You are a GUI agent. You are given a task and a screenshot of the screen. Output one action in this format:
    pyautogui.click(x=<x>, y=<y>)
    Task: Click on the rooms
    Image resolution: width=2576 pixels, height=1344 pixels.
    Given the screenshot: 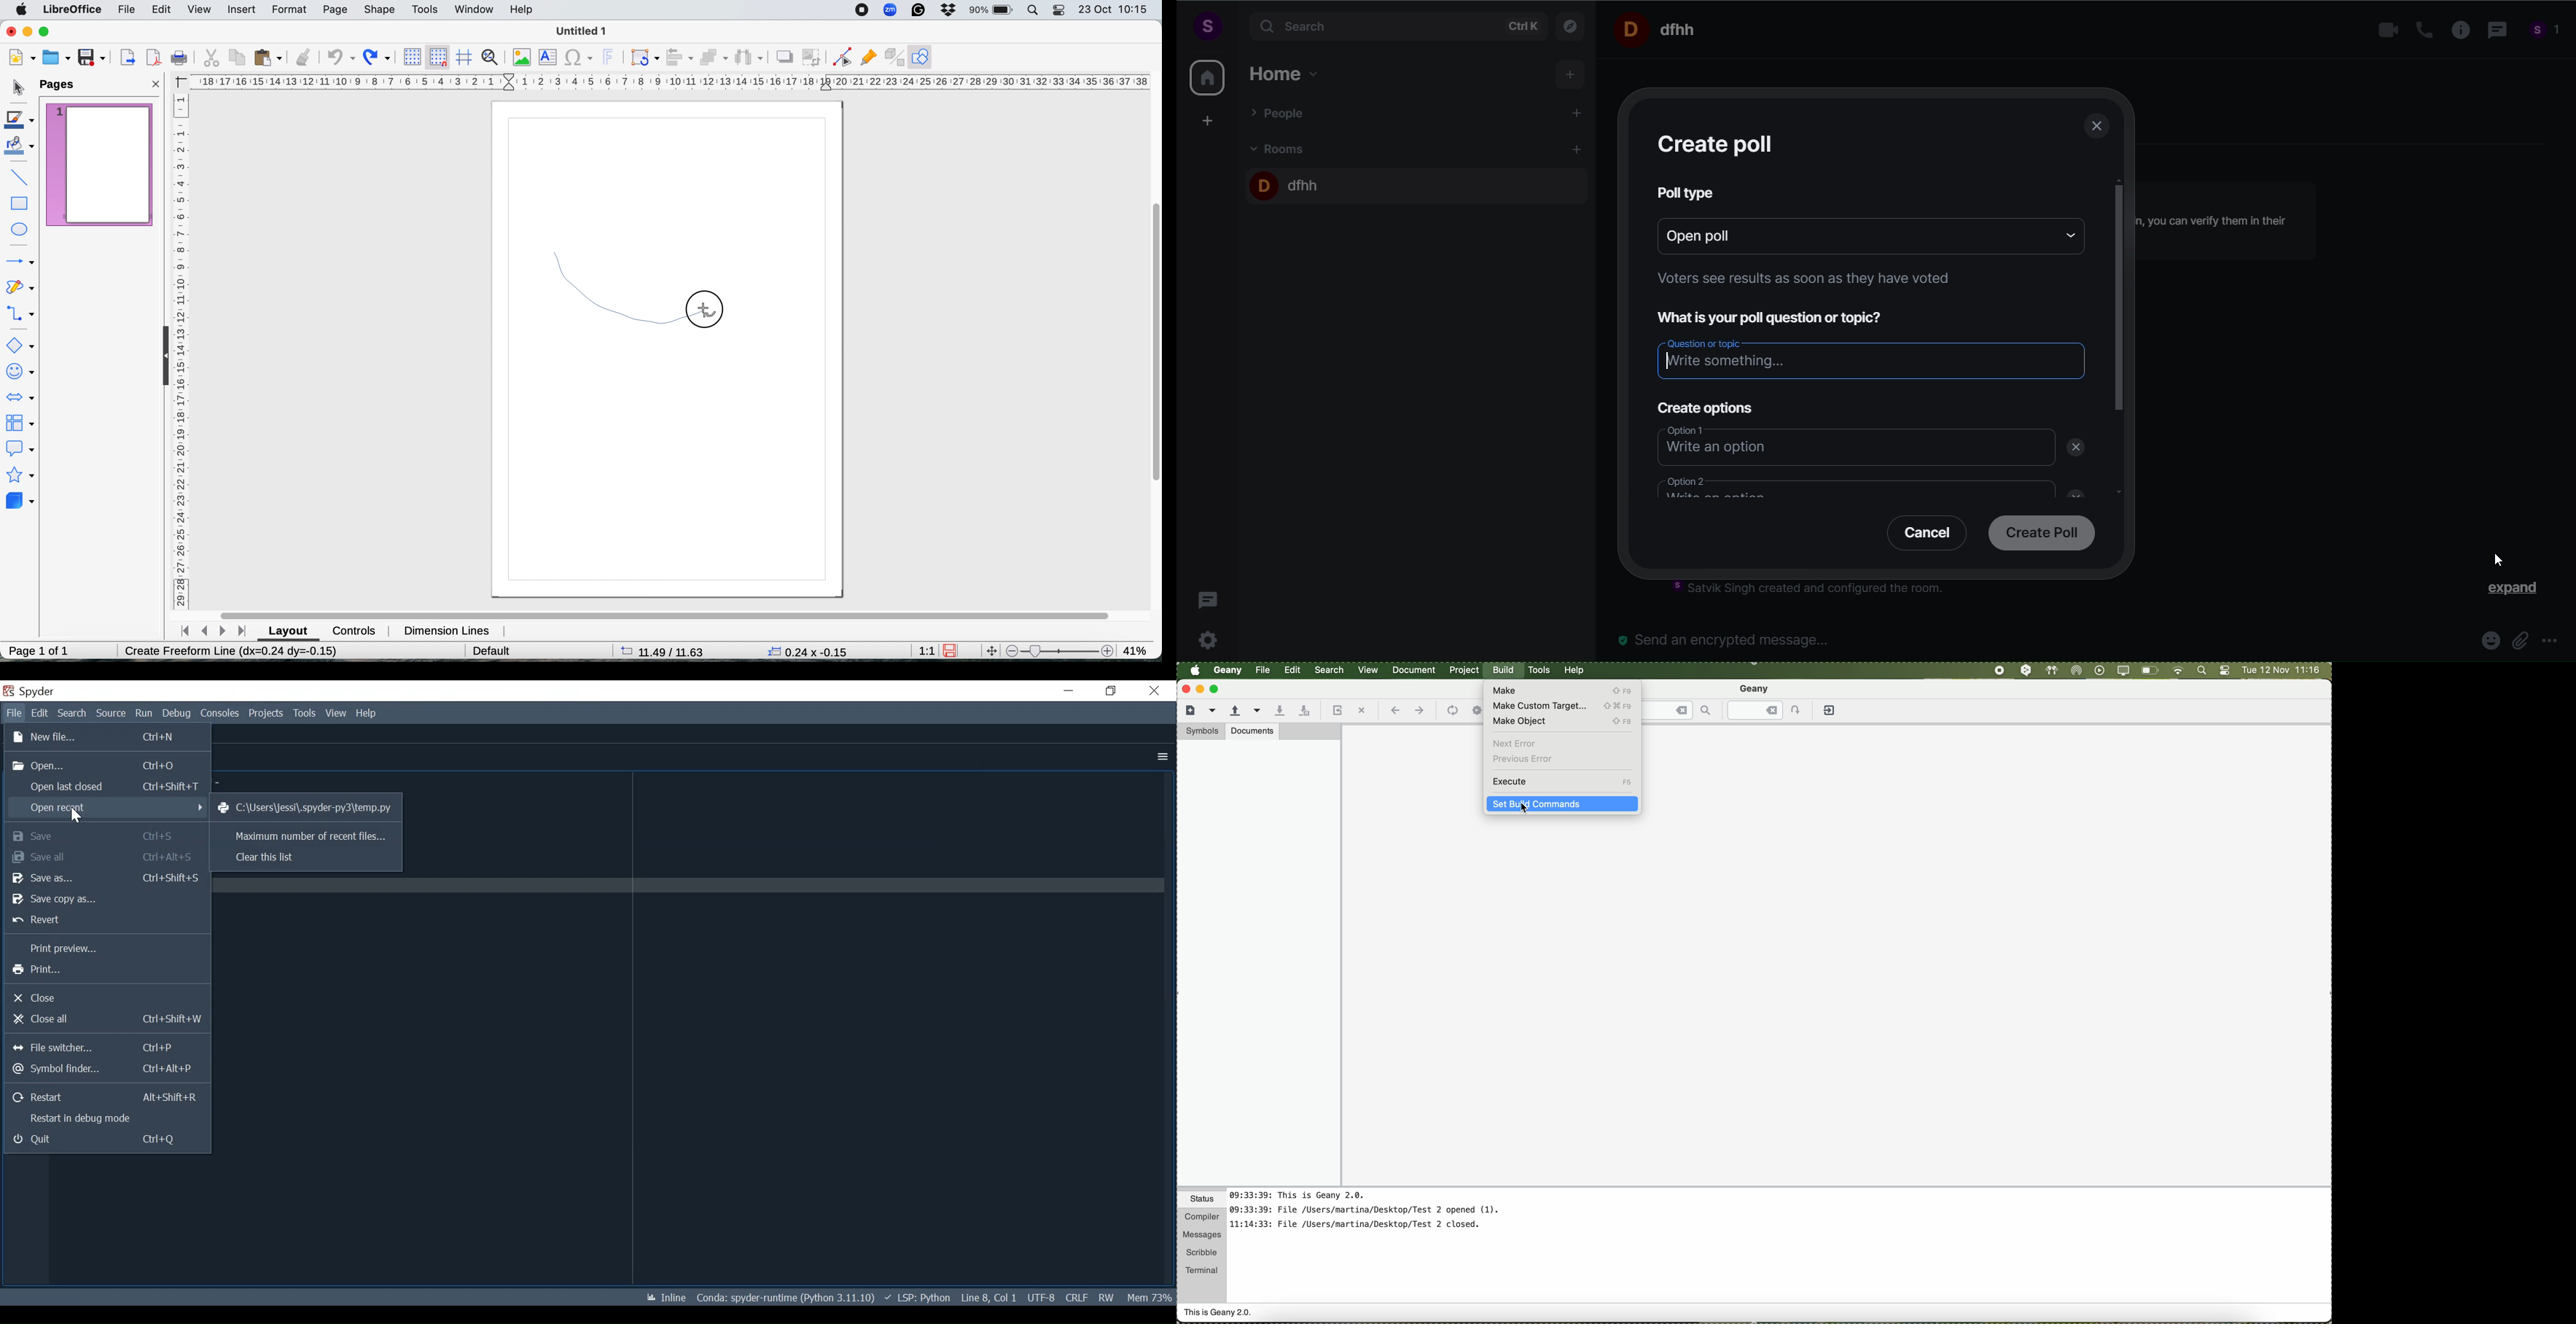 What is the action you would take?
    pyautogui.click(x=1281, y=148)
    